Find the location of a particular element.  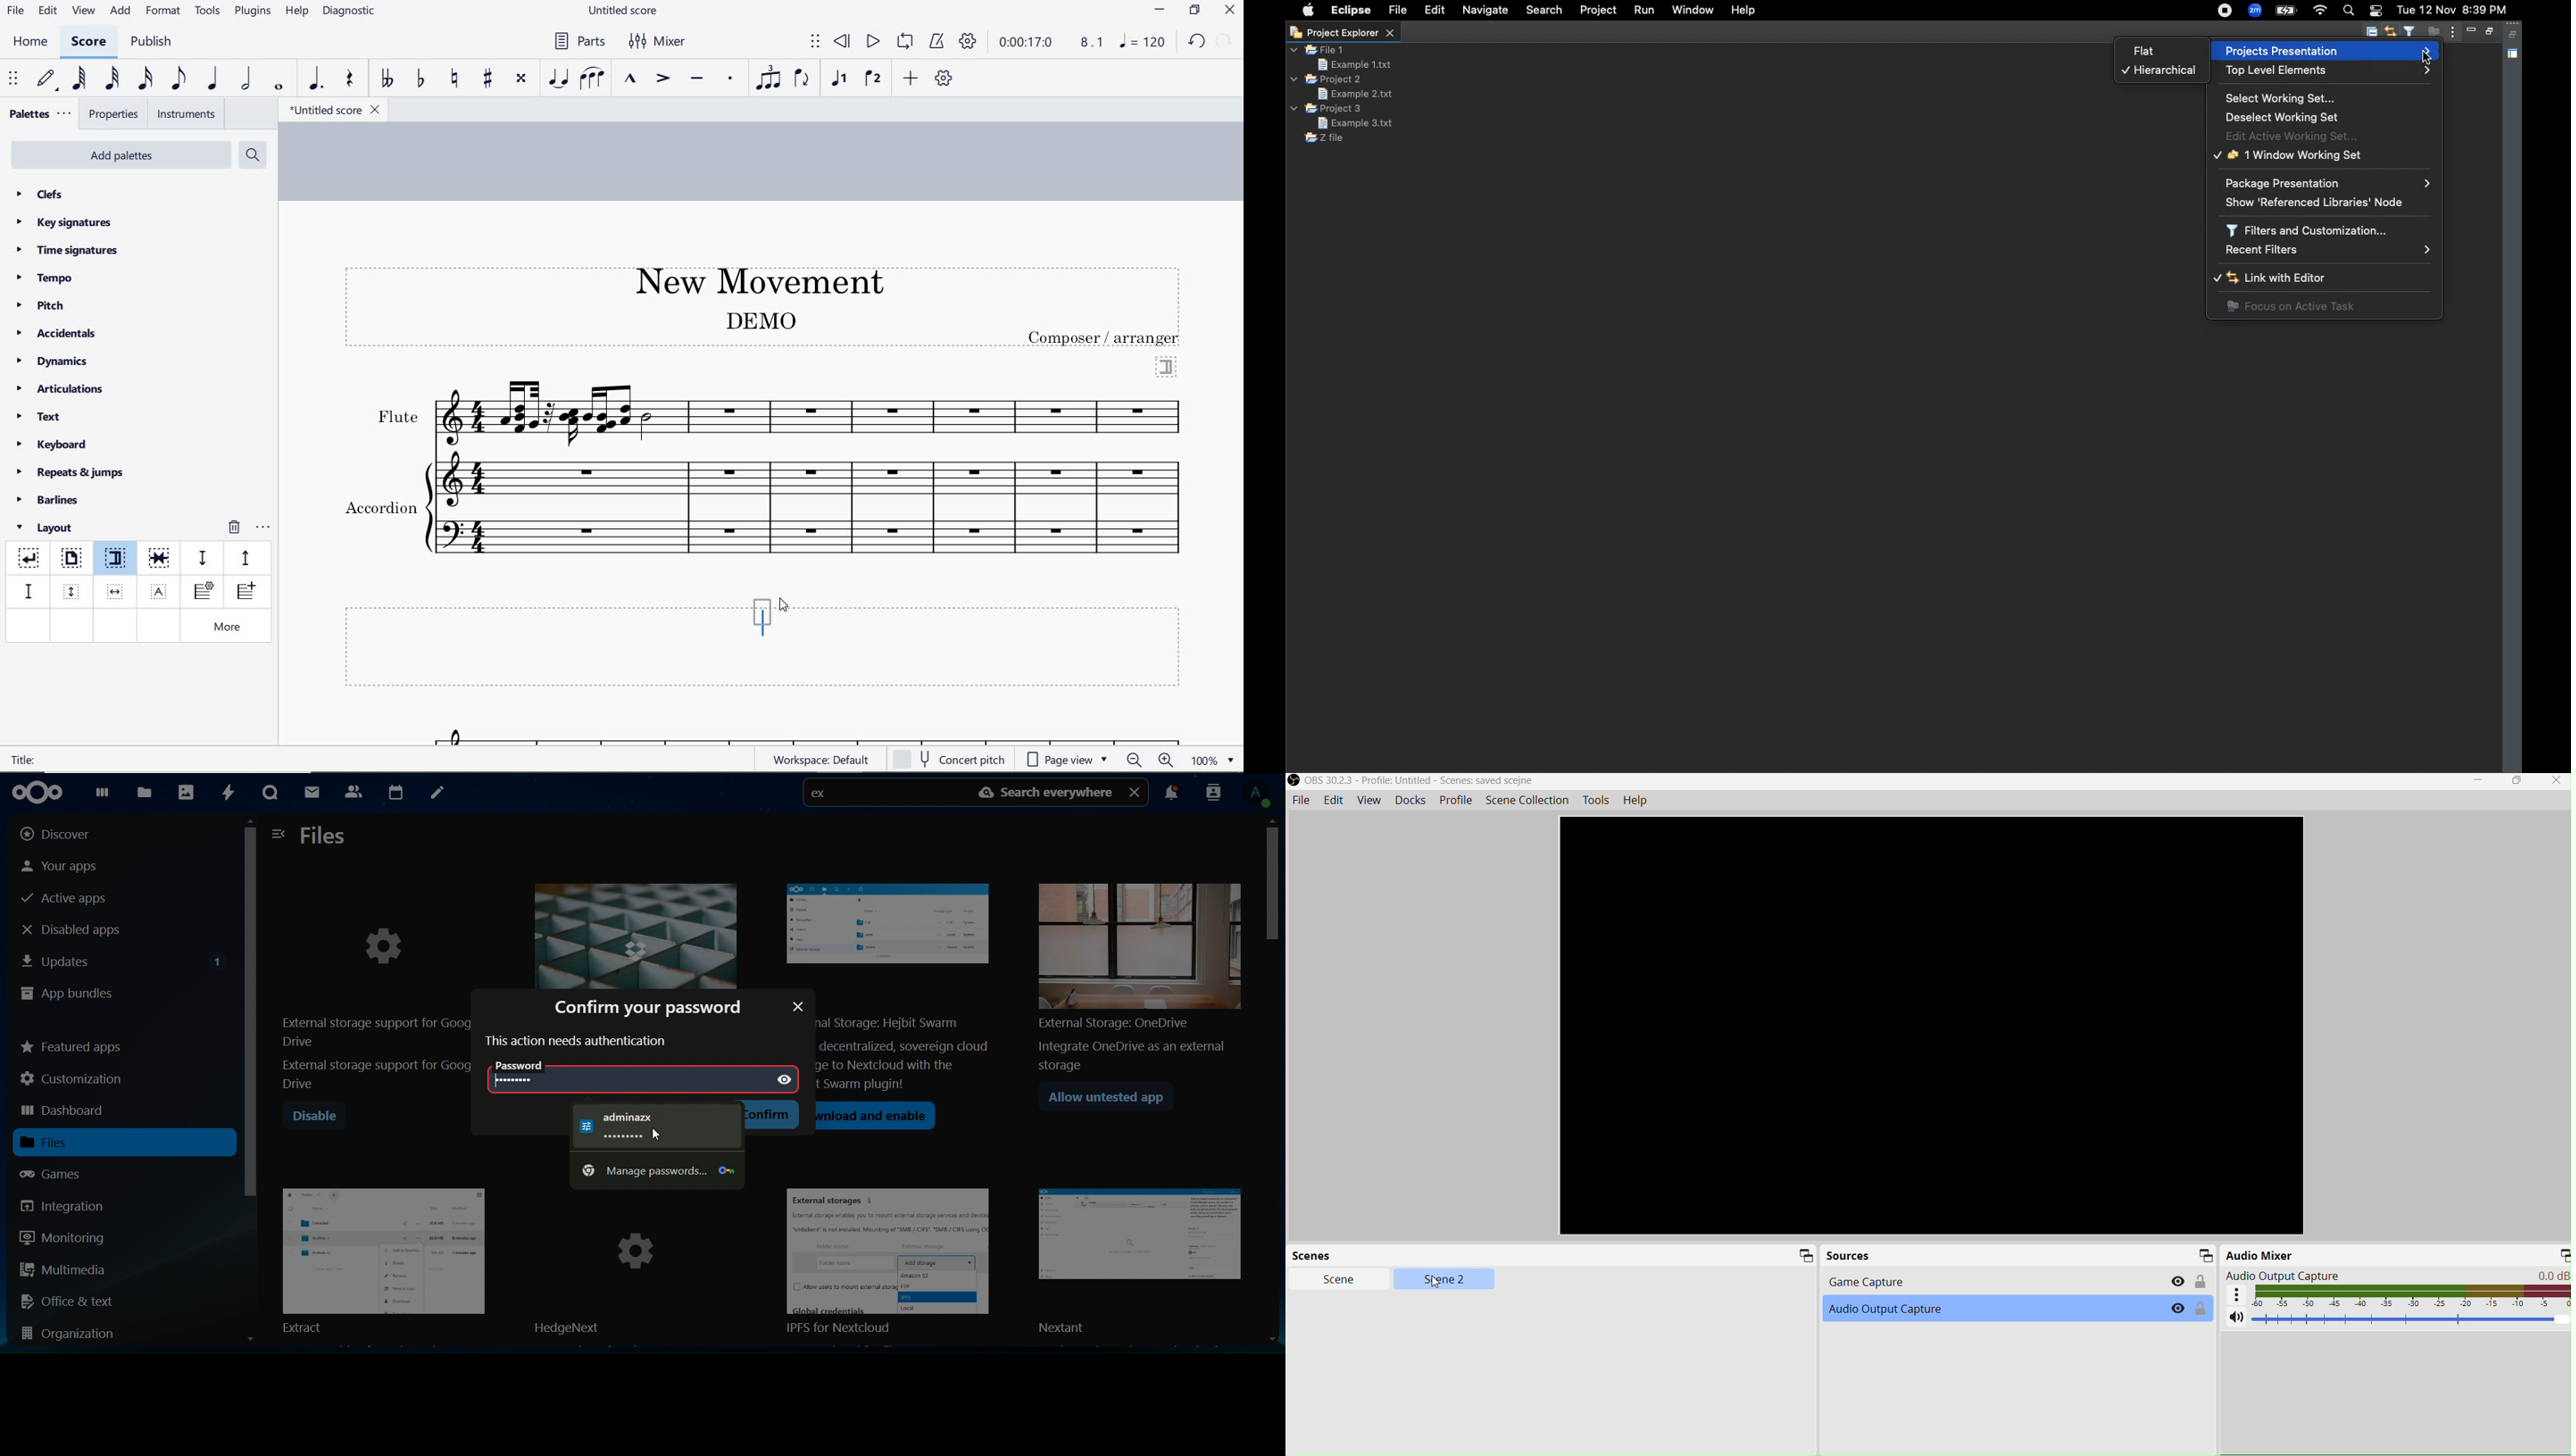

Tools is located at coordinates (1598, 801).